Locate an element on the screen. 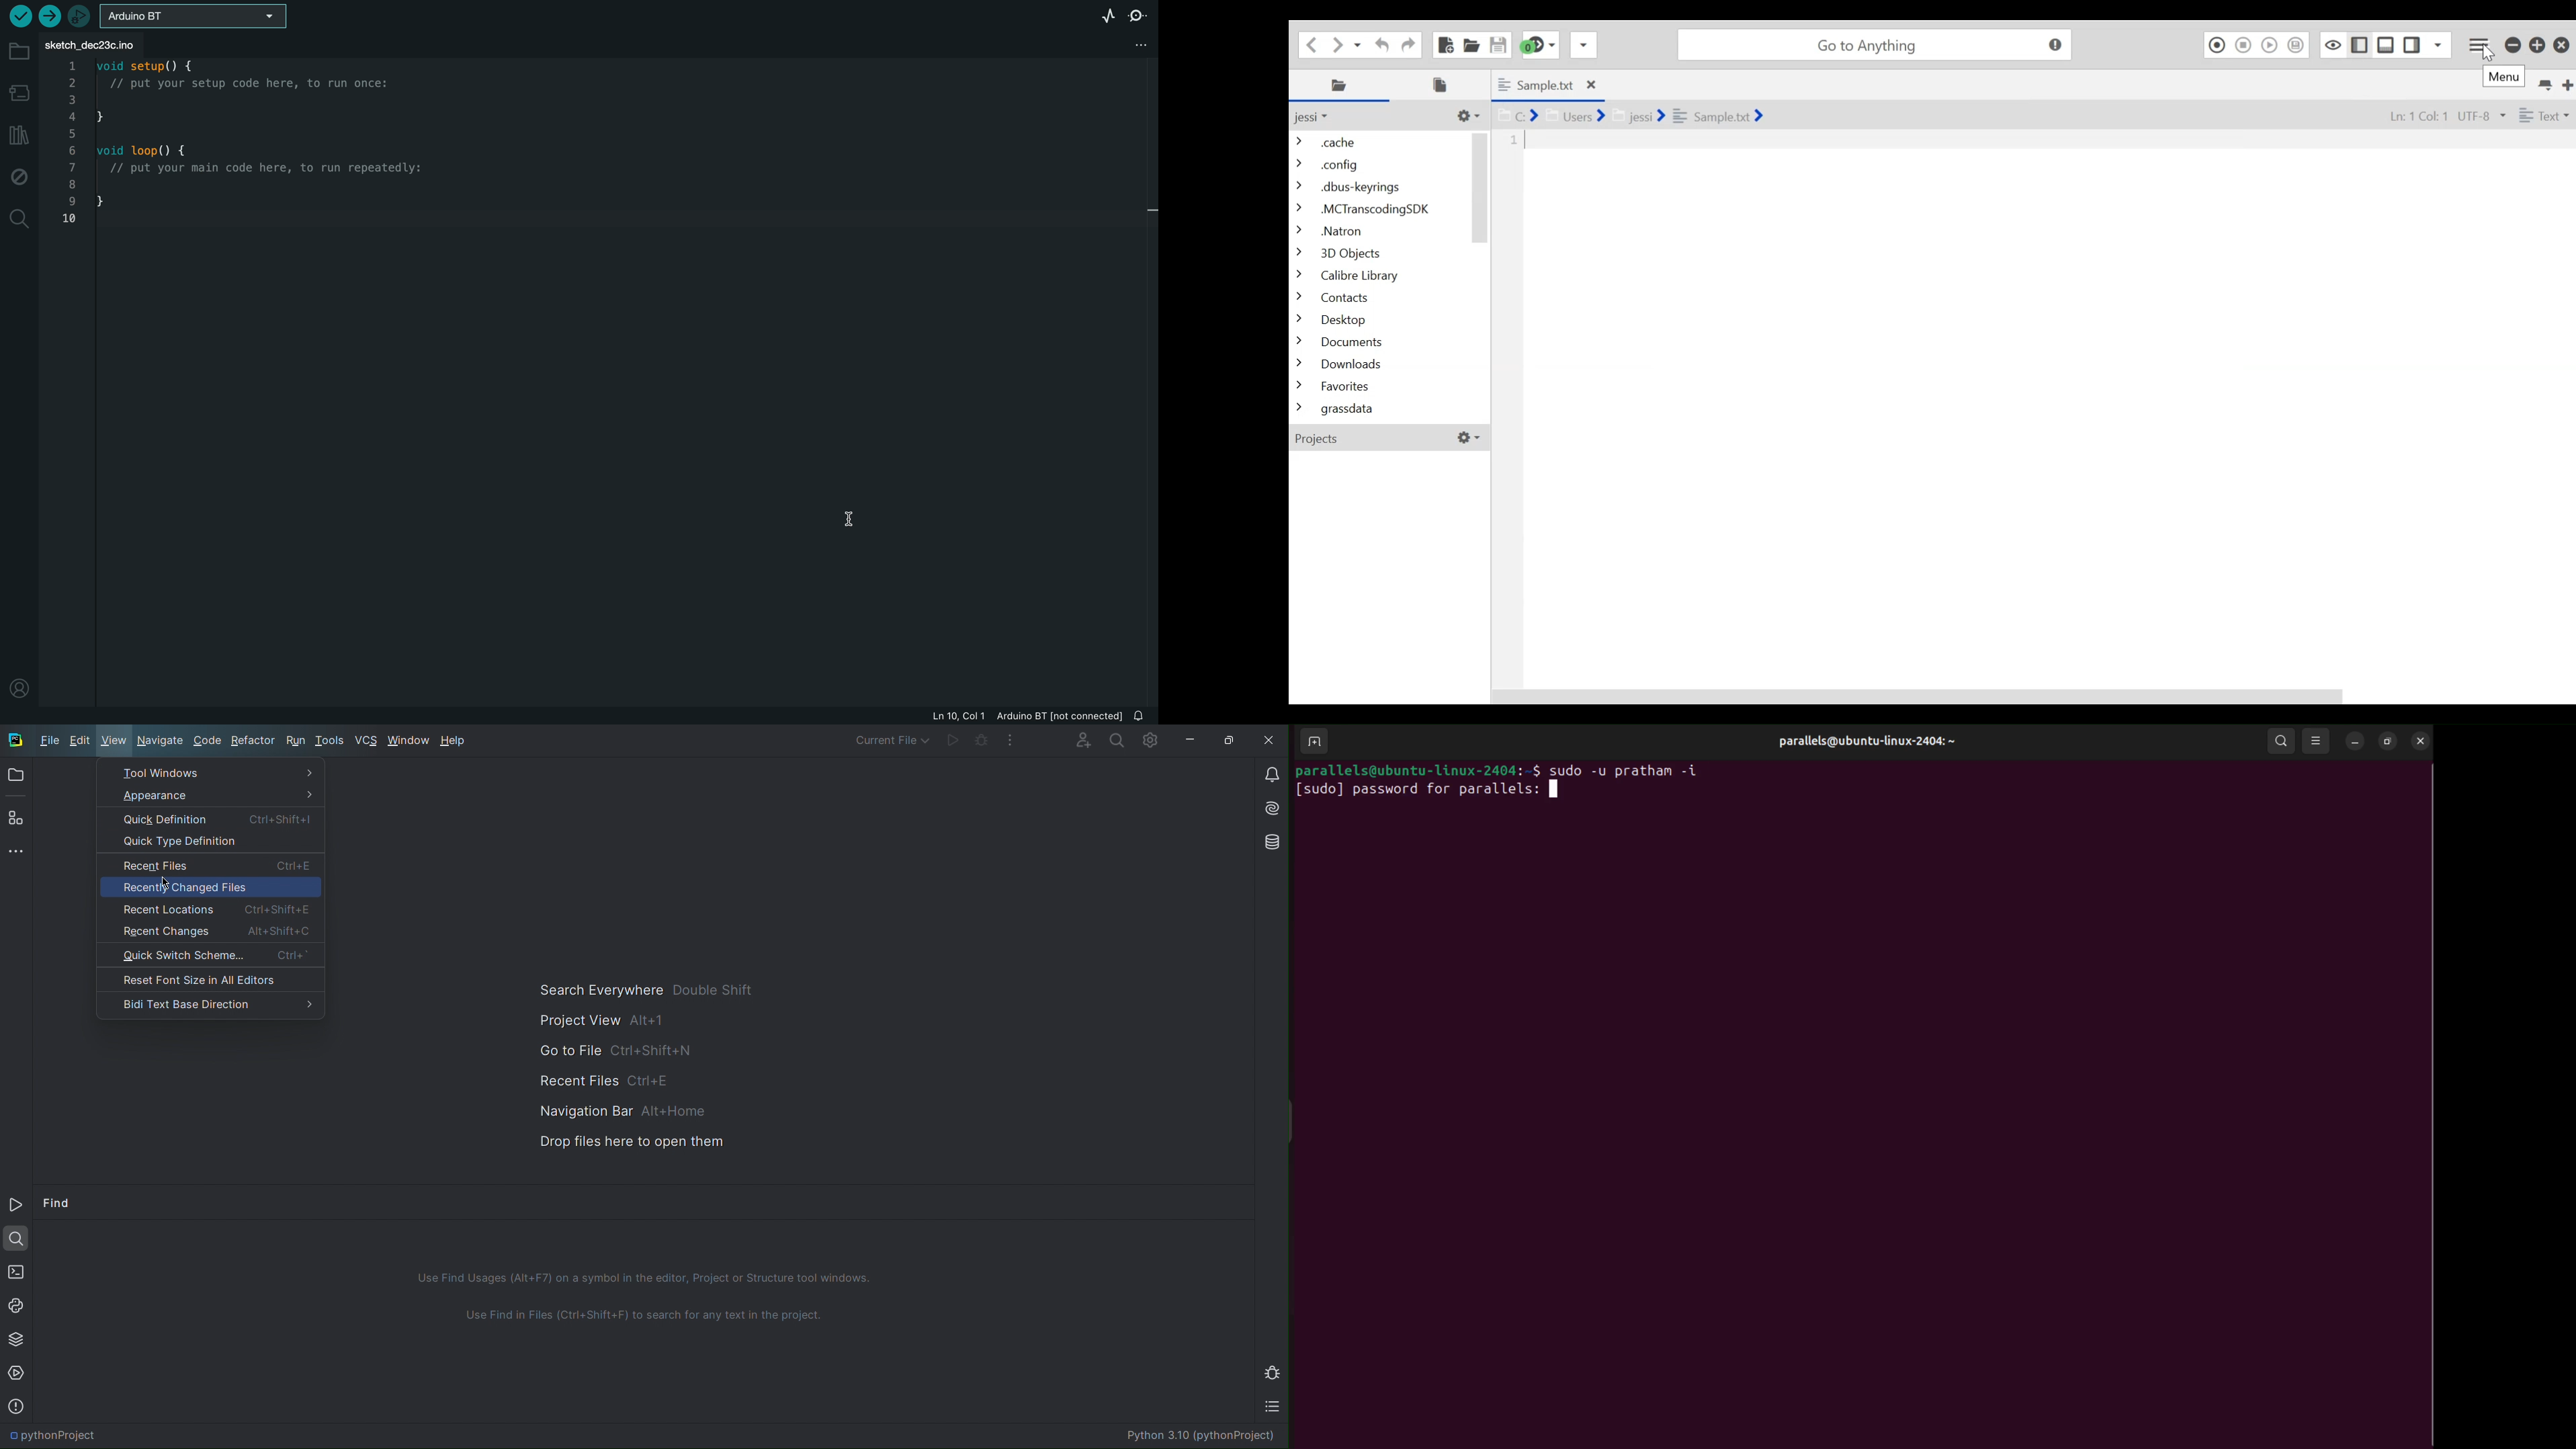  Show/Hide Right pane is located at coordinates (2358, 44).